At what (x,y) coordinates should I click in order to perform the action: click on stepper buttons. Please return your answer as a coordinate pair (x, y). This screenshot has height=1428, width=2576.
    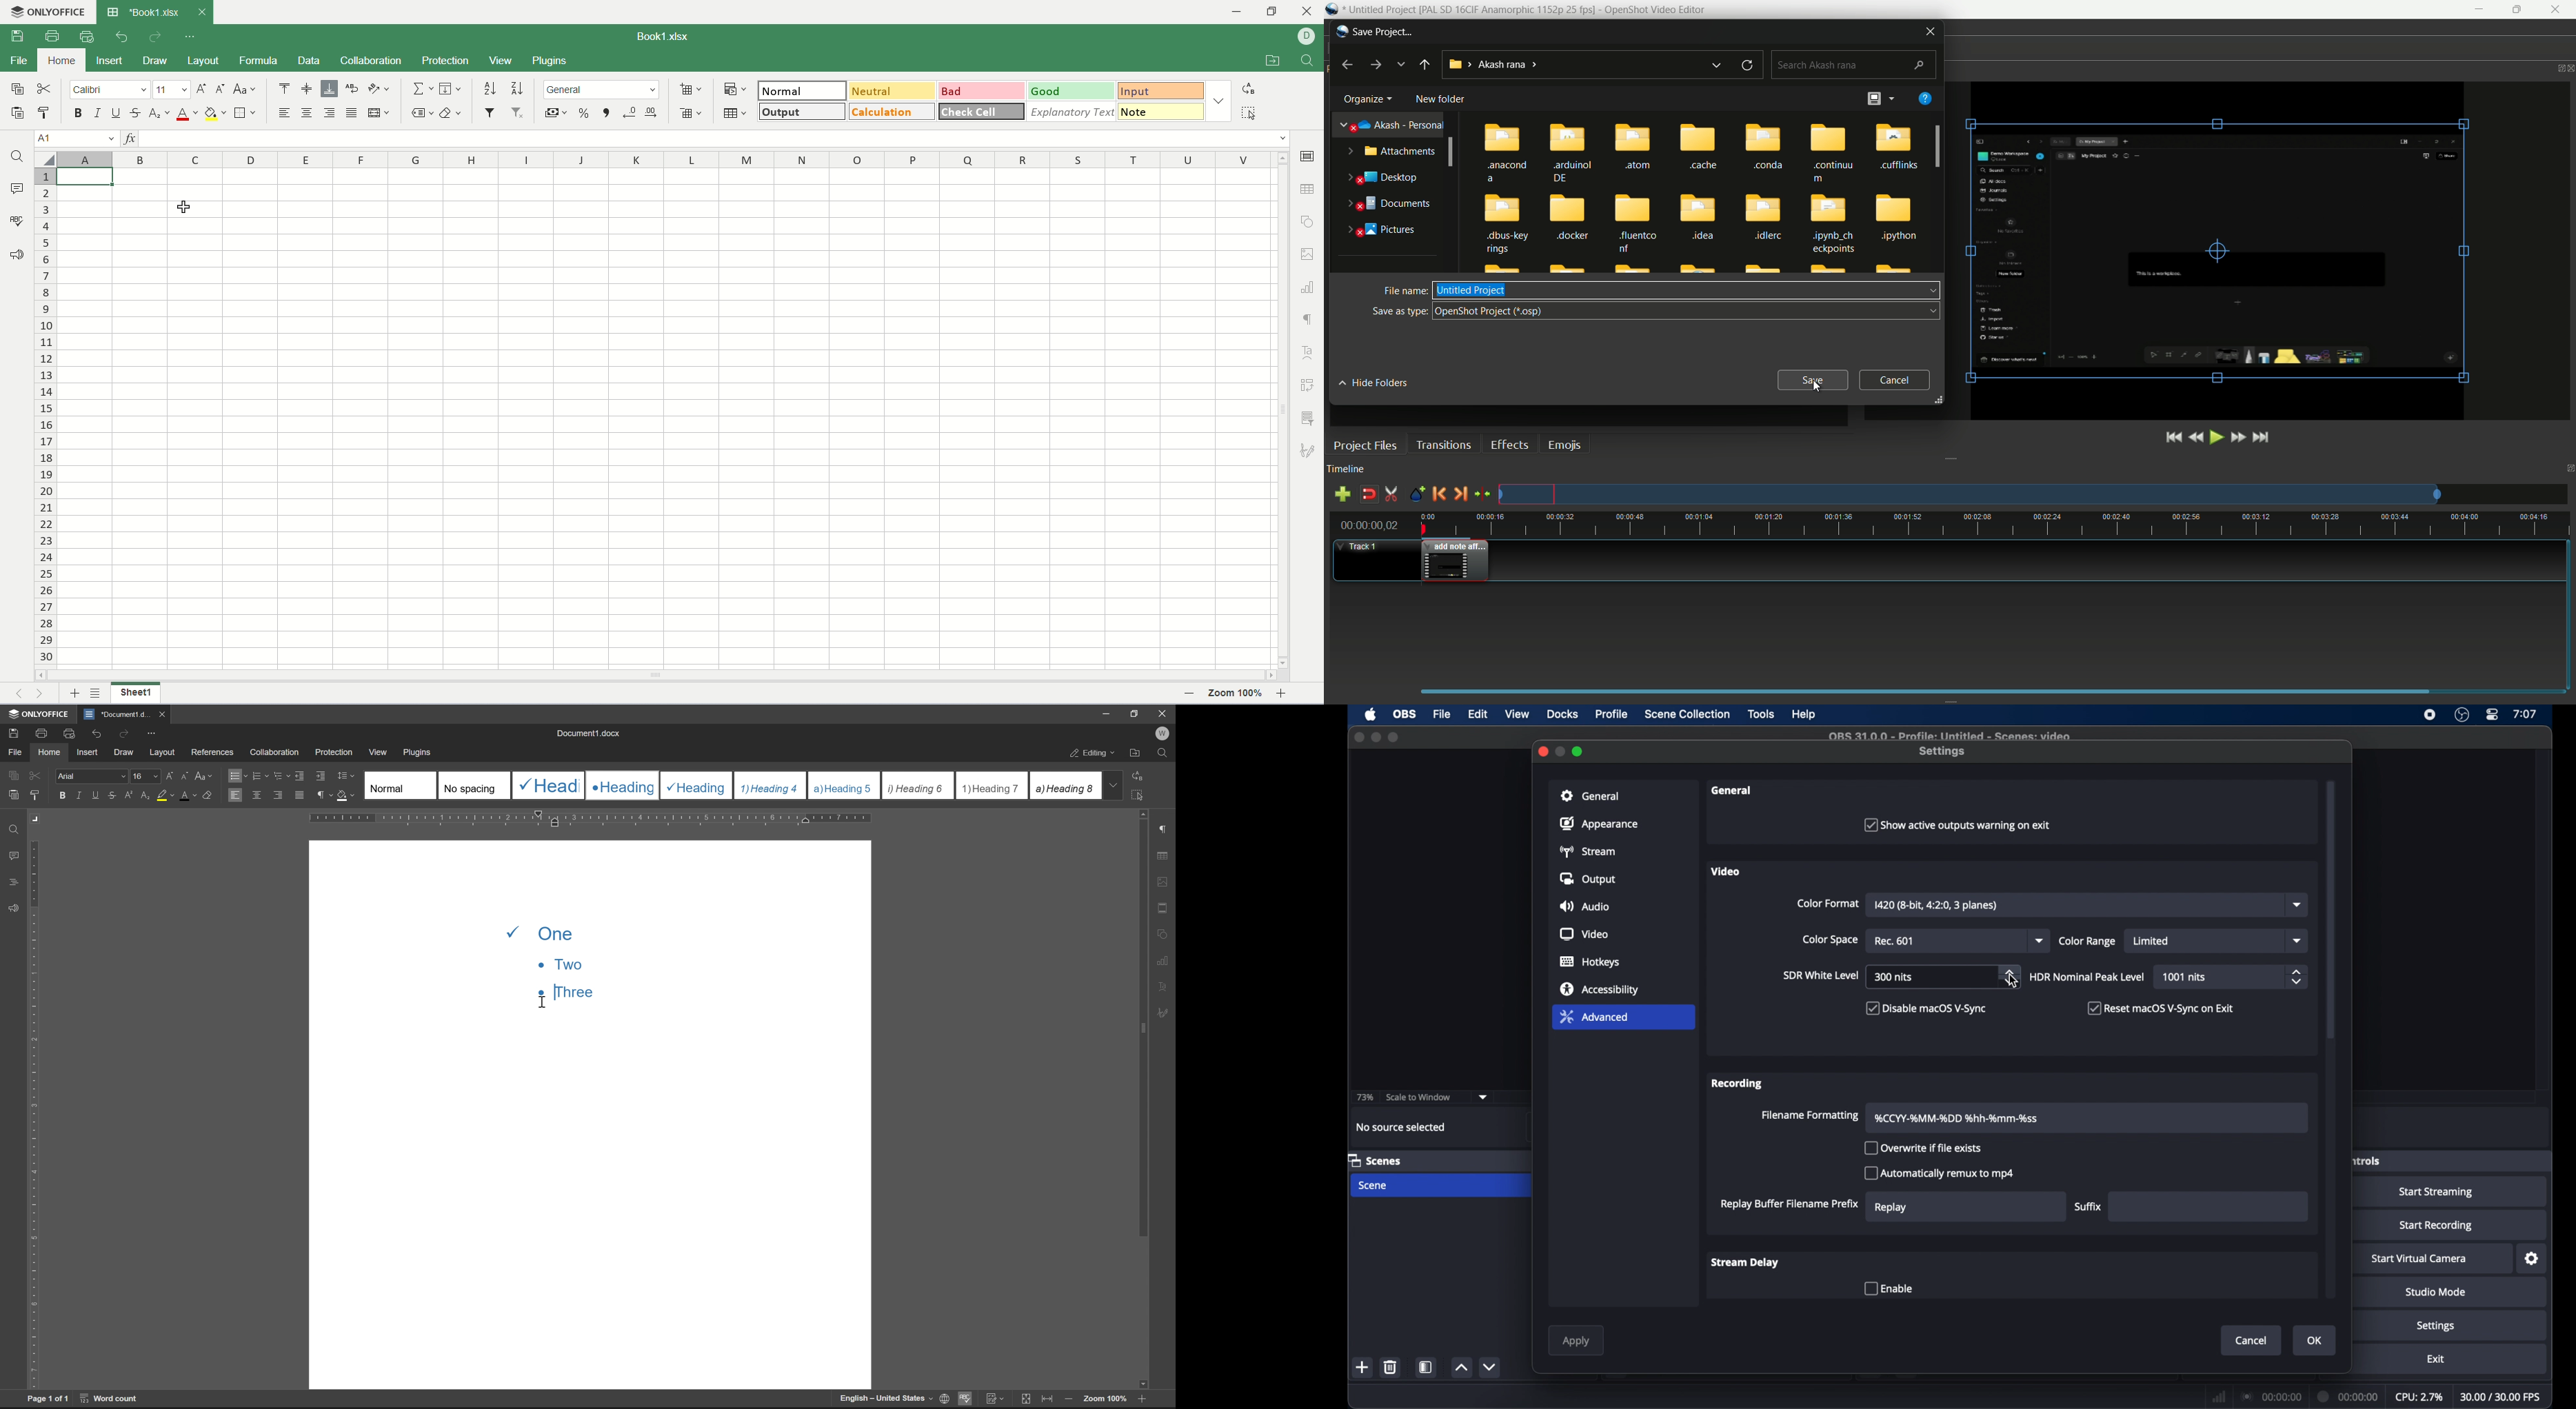
    Looking at the image, I should click on (2298, 977).